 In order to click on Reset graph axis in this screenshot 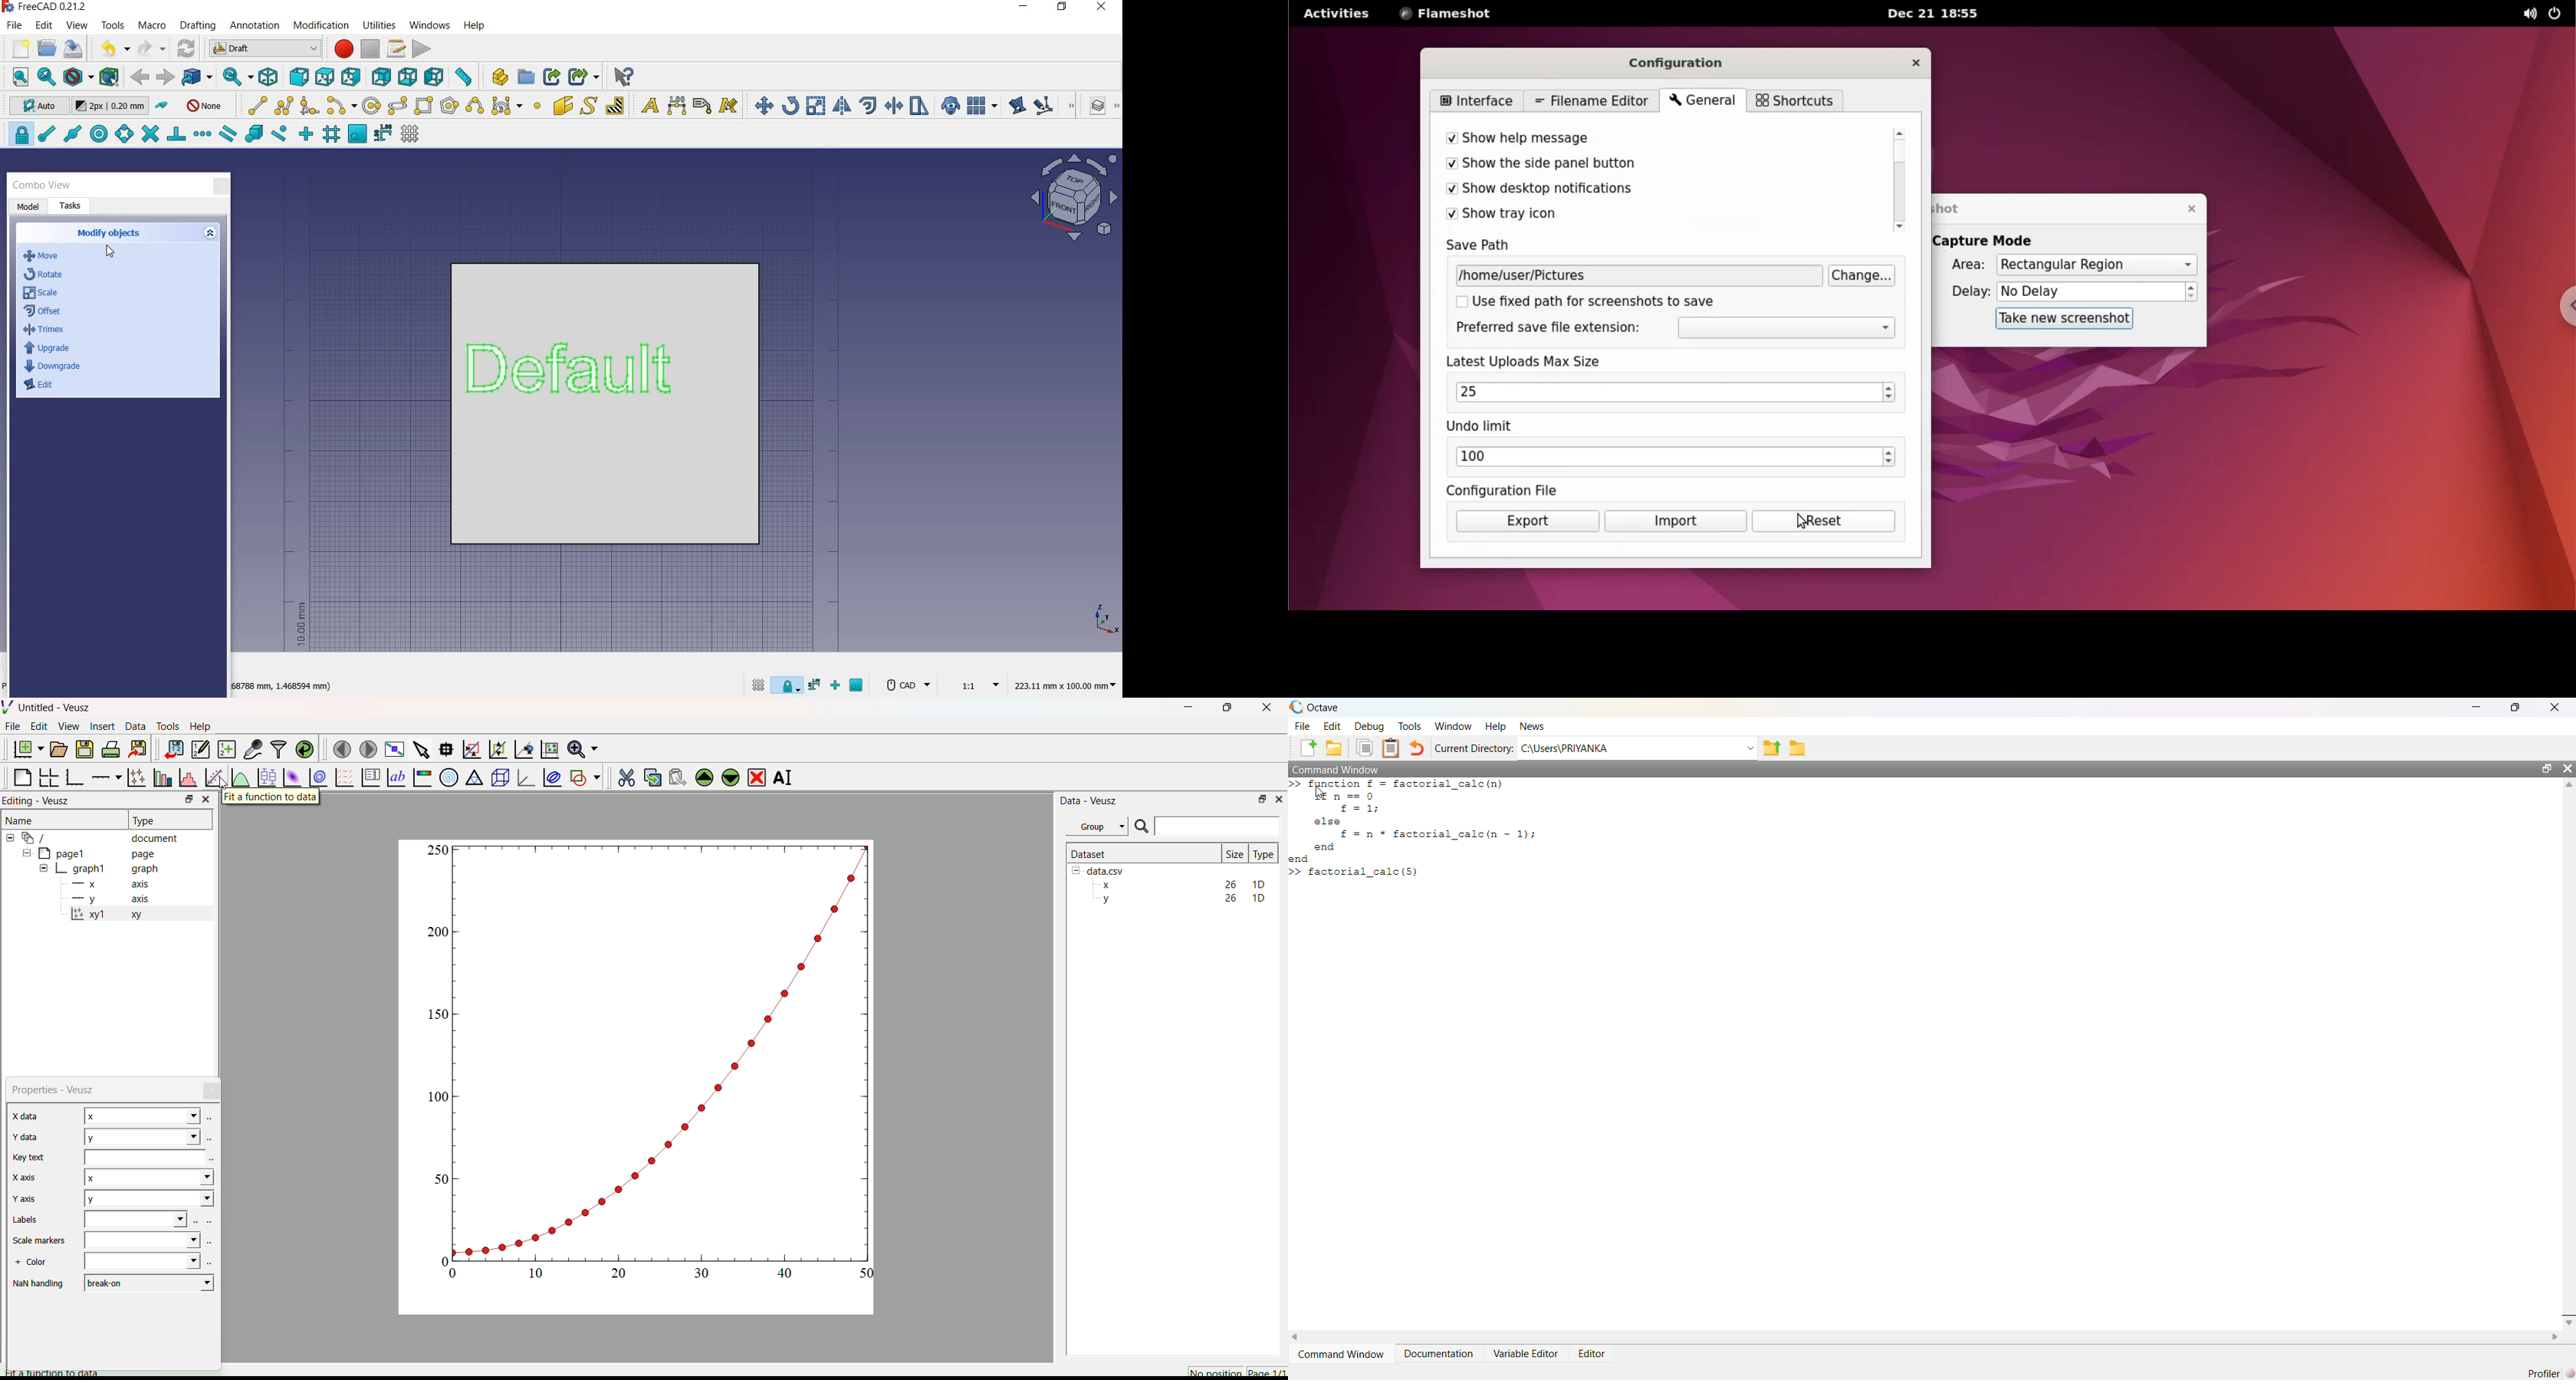, I will do `click(548, 749)`.